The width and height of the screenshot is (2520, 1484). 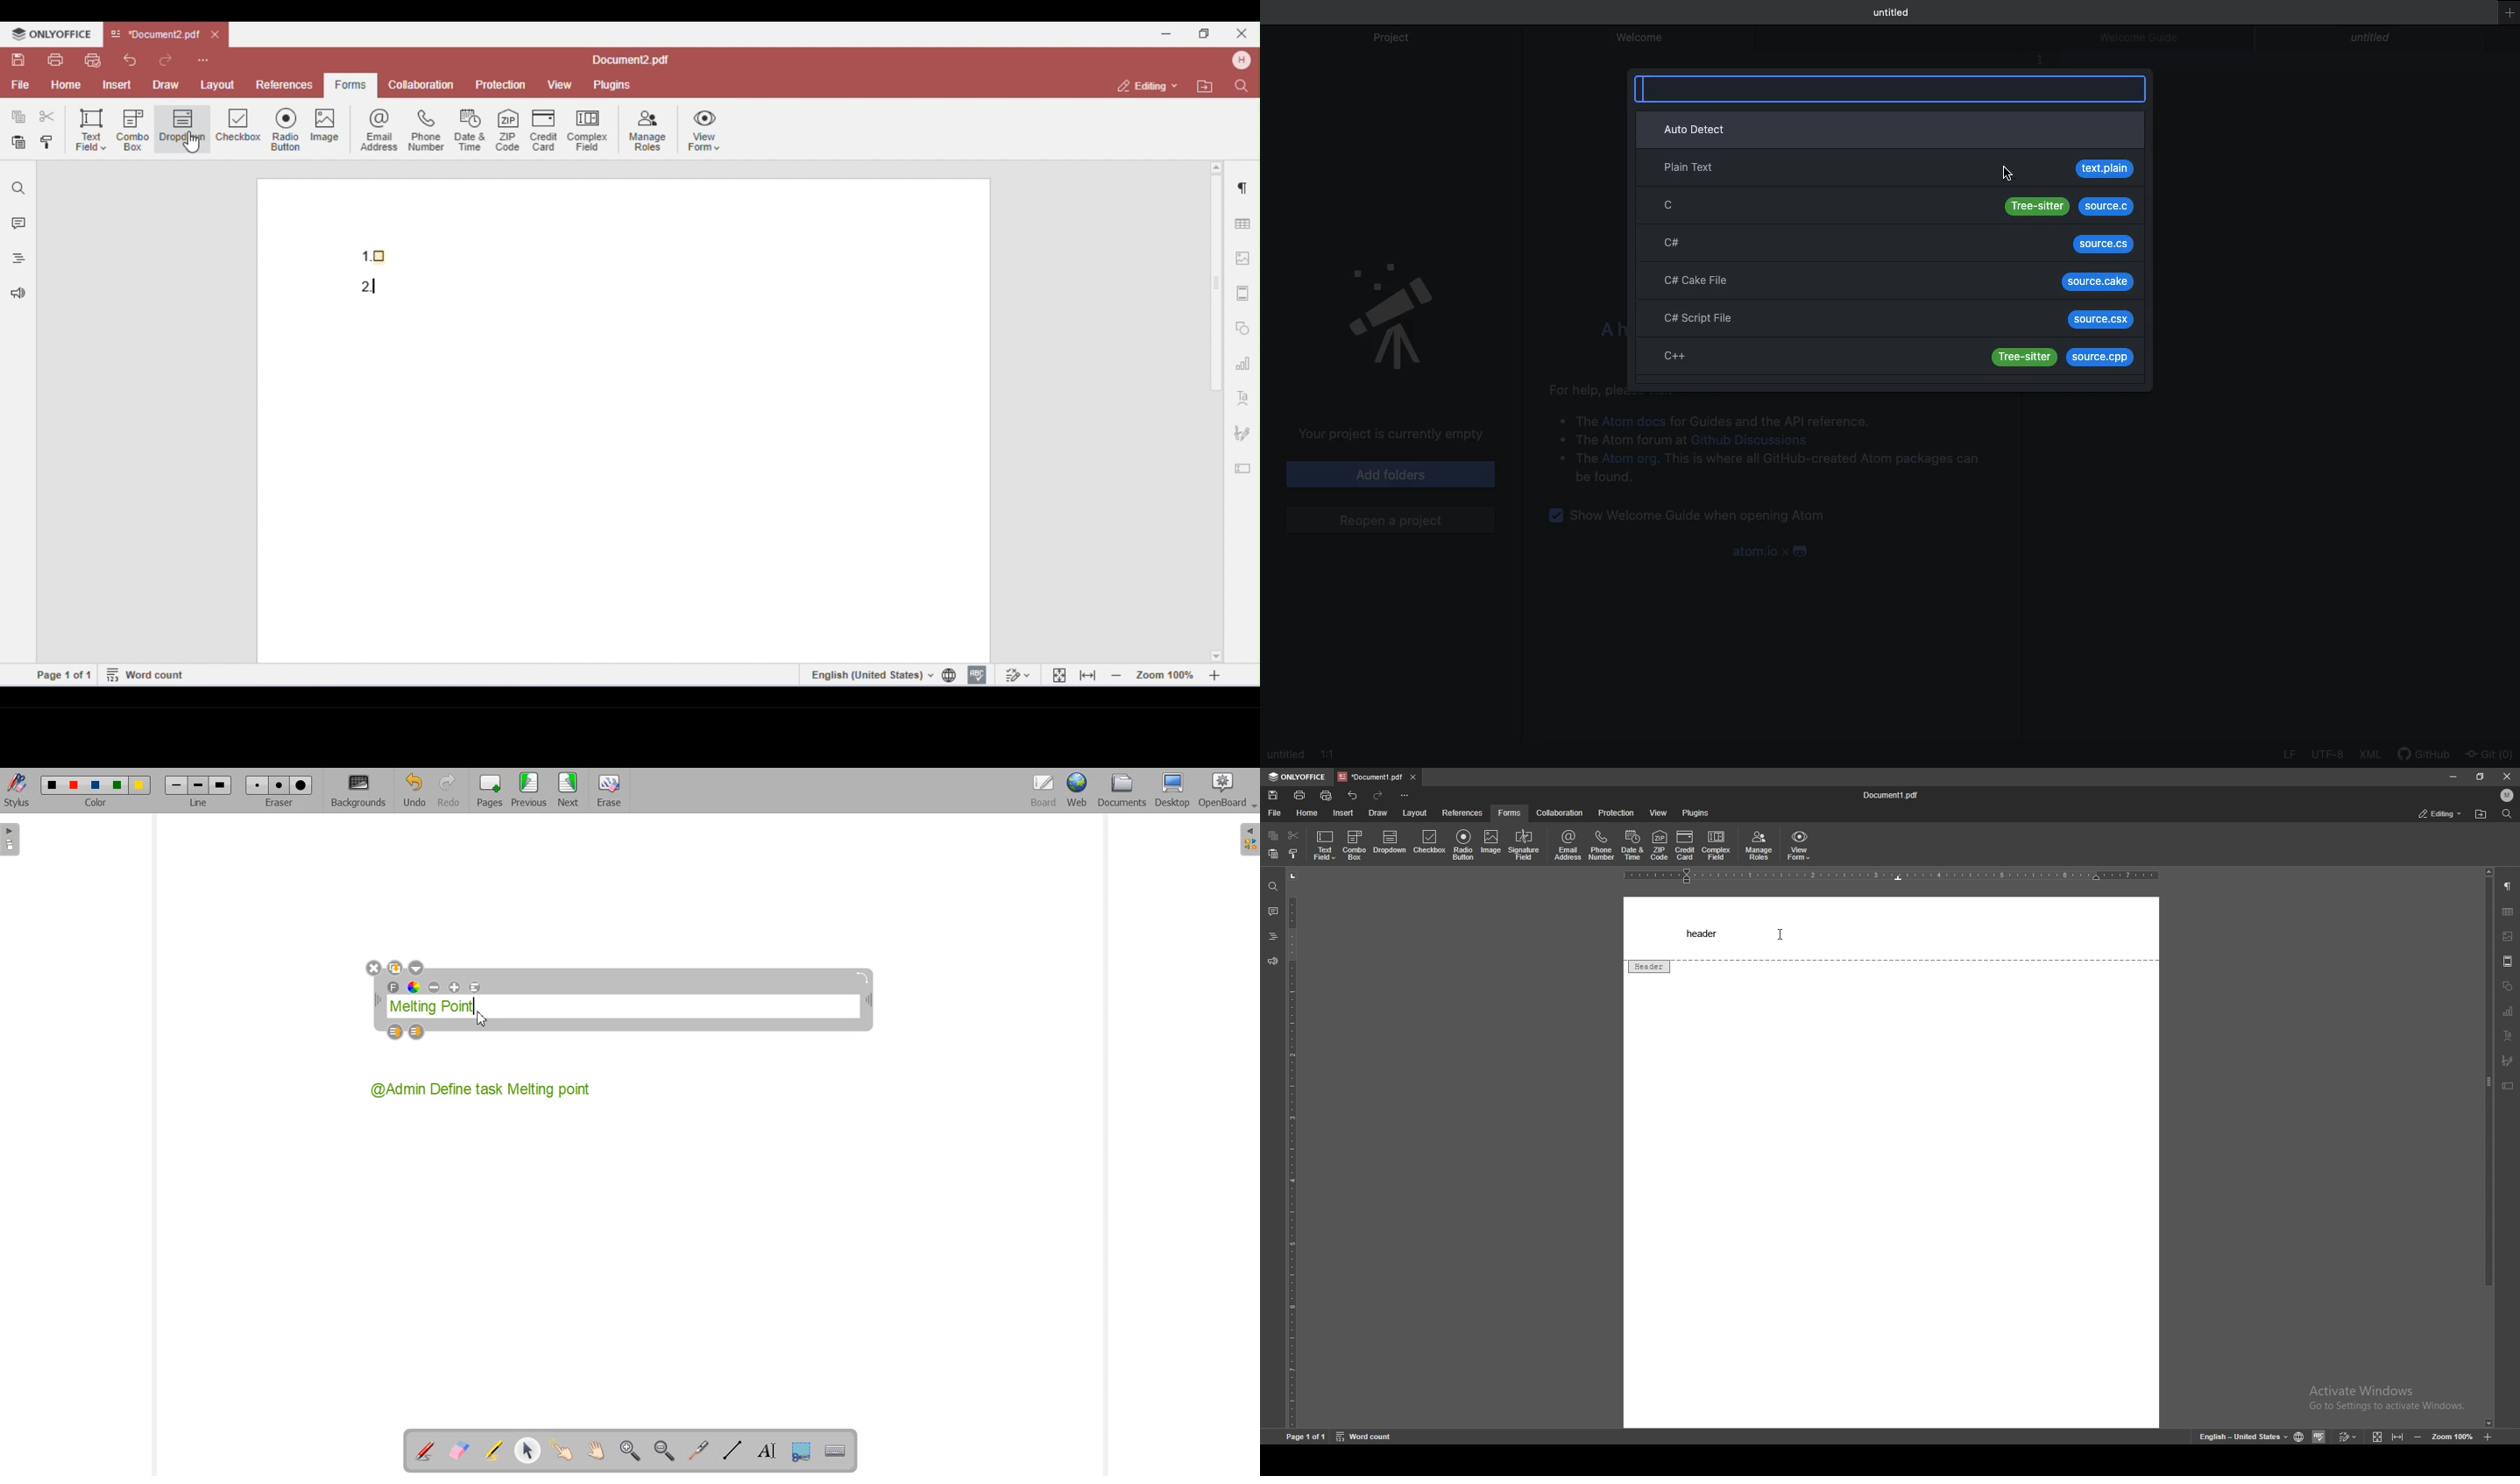 What do you see at coordinates (1274, 795) in the screenshot?
I see `save` at bounding box center [1274, 795].